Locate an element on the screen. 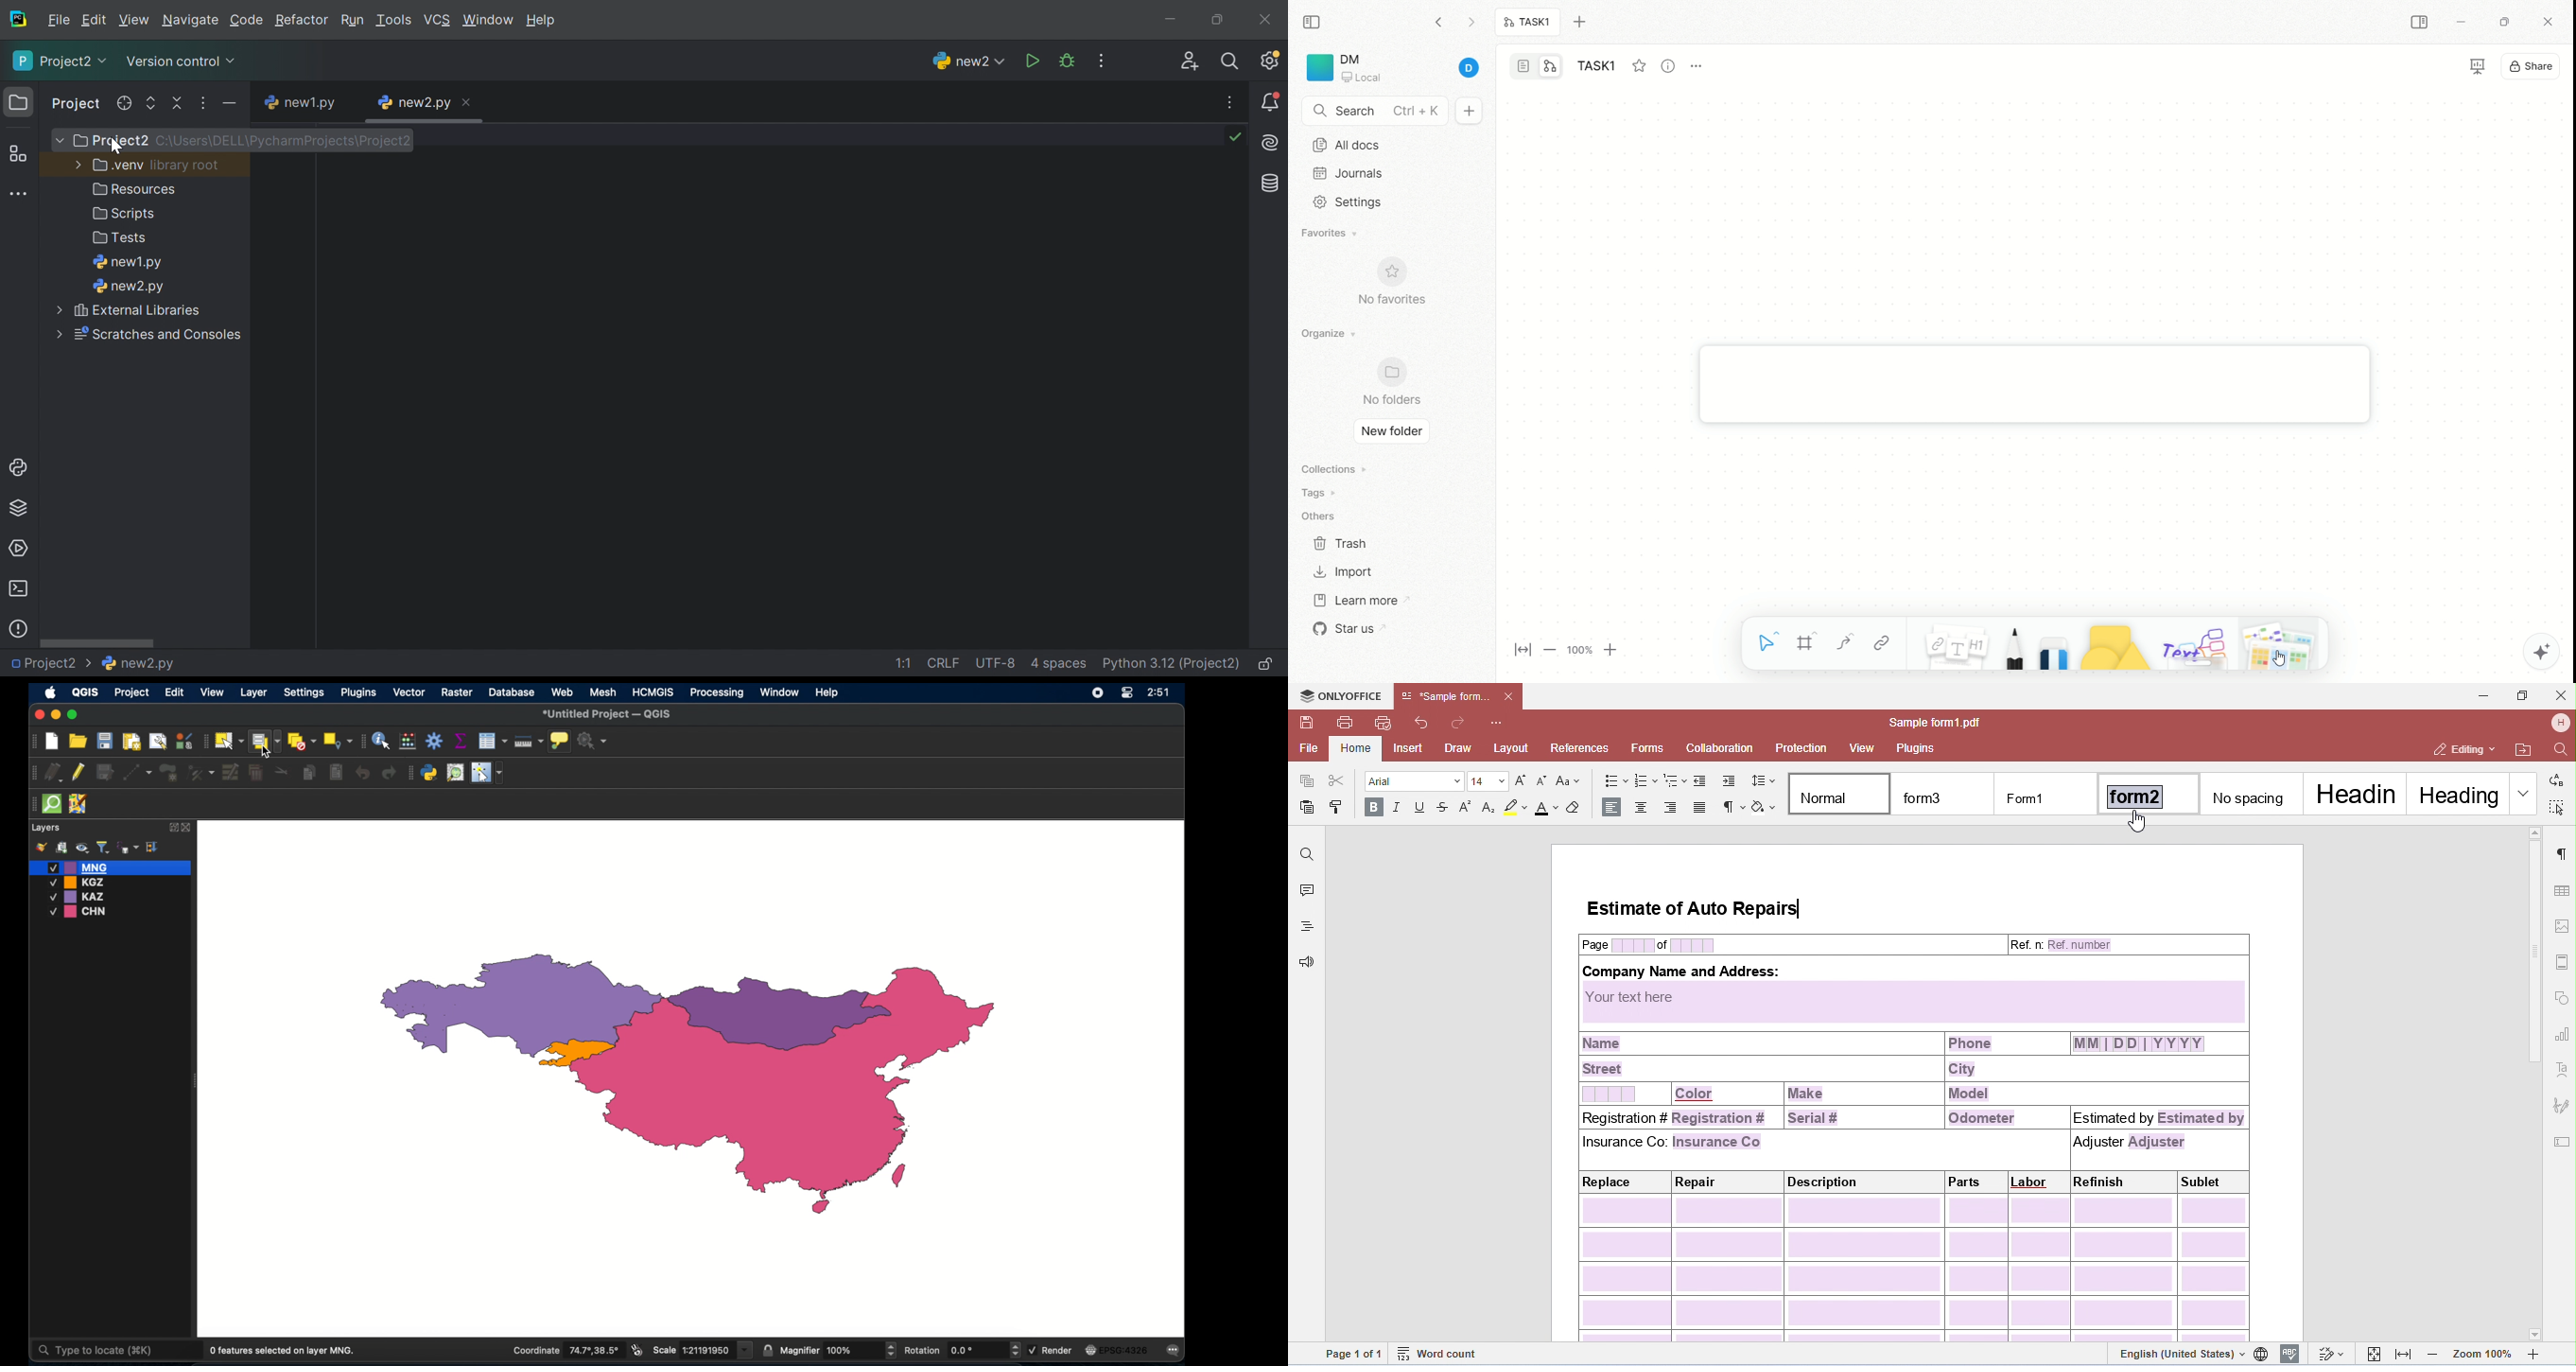 The height and width of the screenshot is (1372, 2576). add polygon feature is located at coordinates (170, 772).